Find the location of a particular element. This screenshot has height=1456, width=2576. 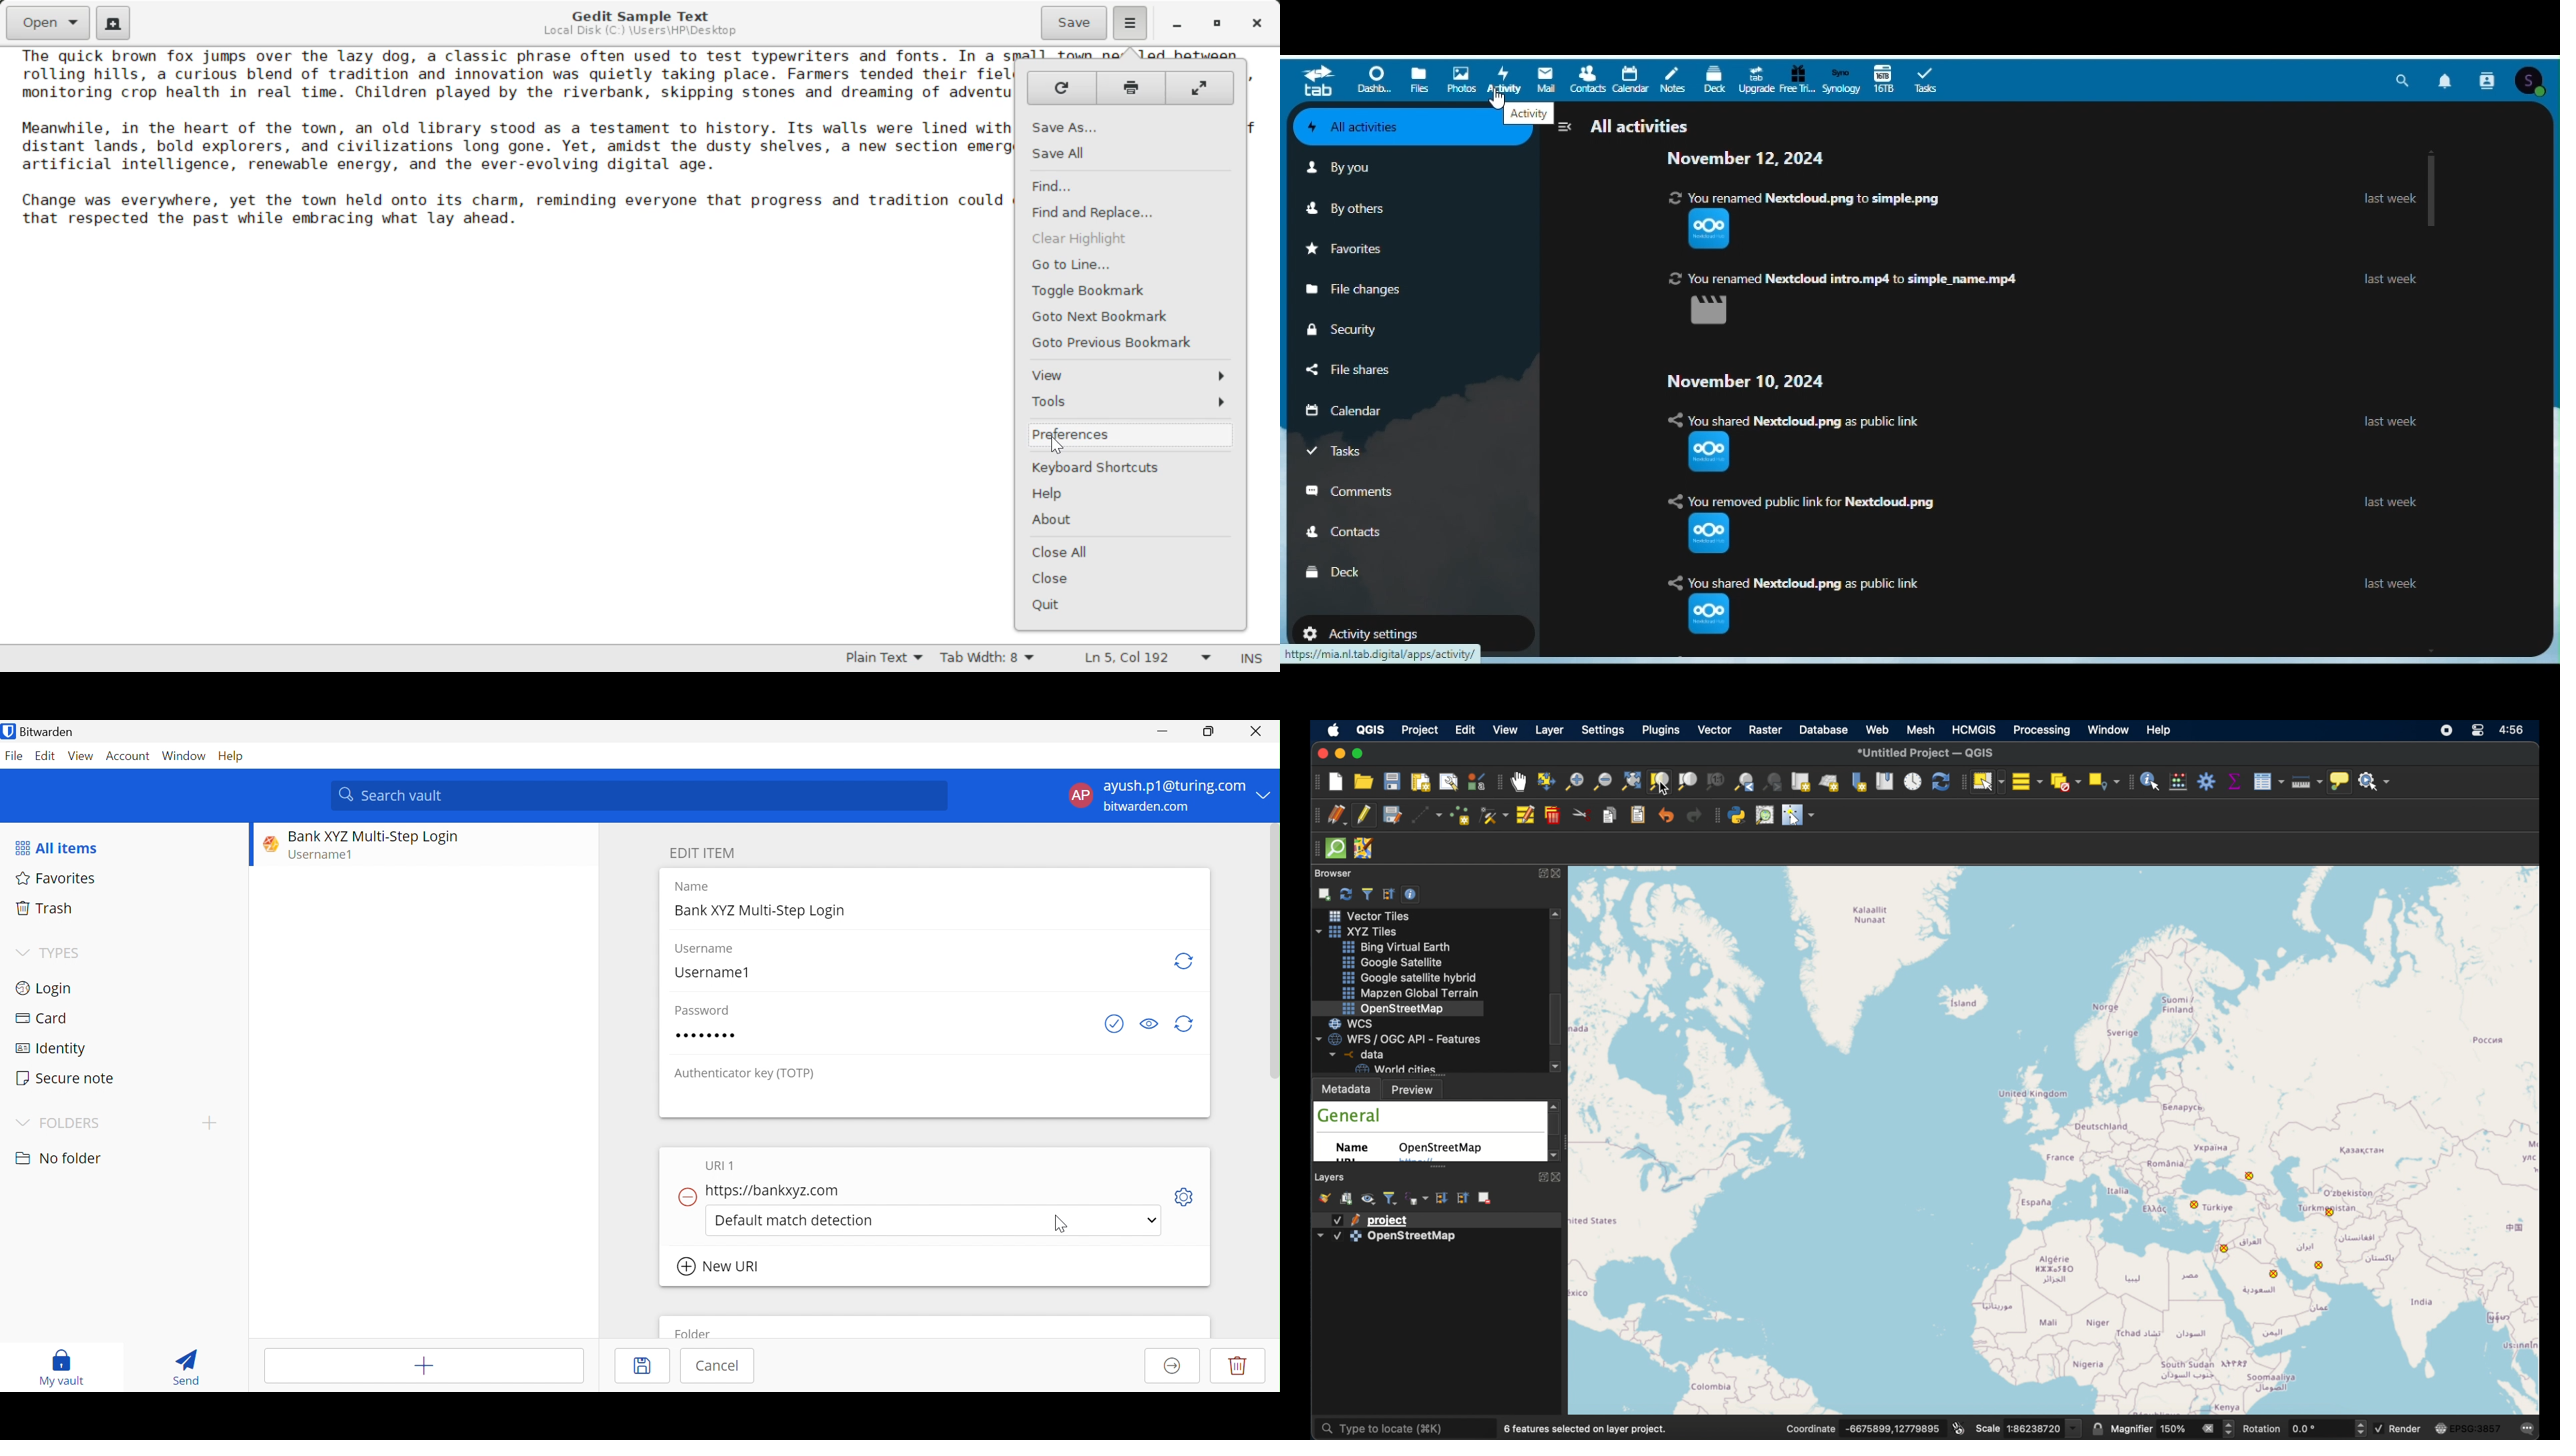

Print is located at coordinates (1133, 89).